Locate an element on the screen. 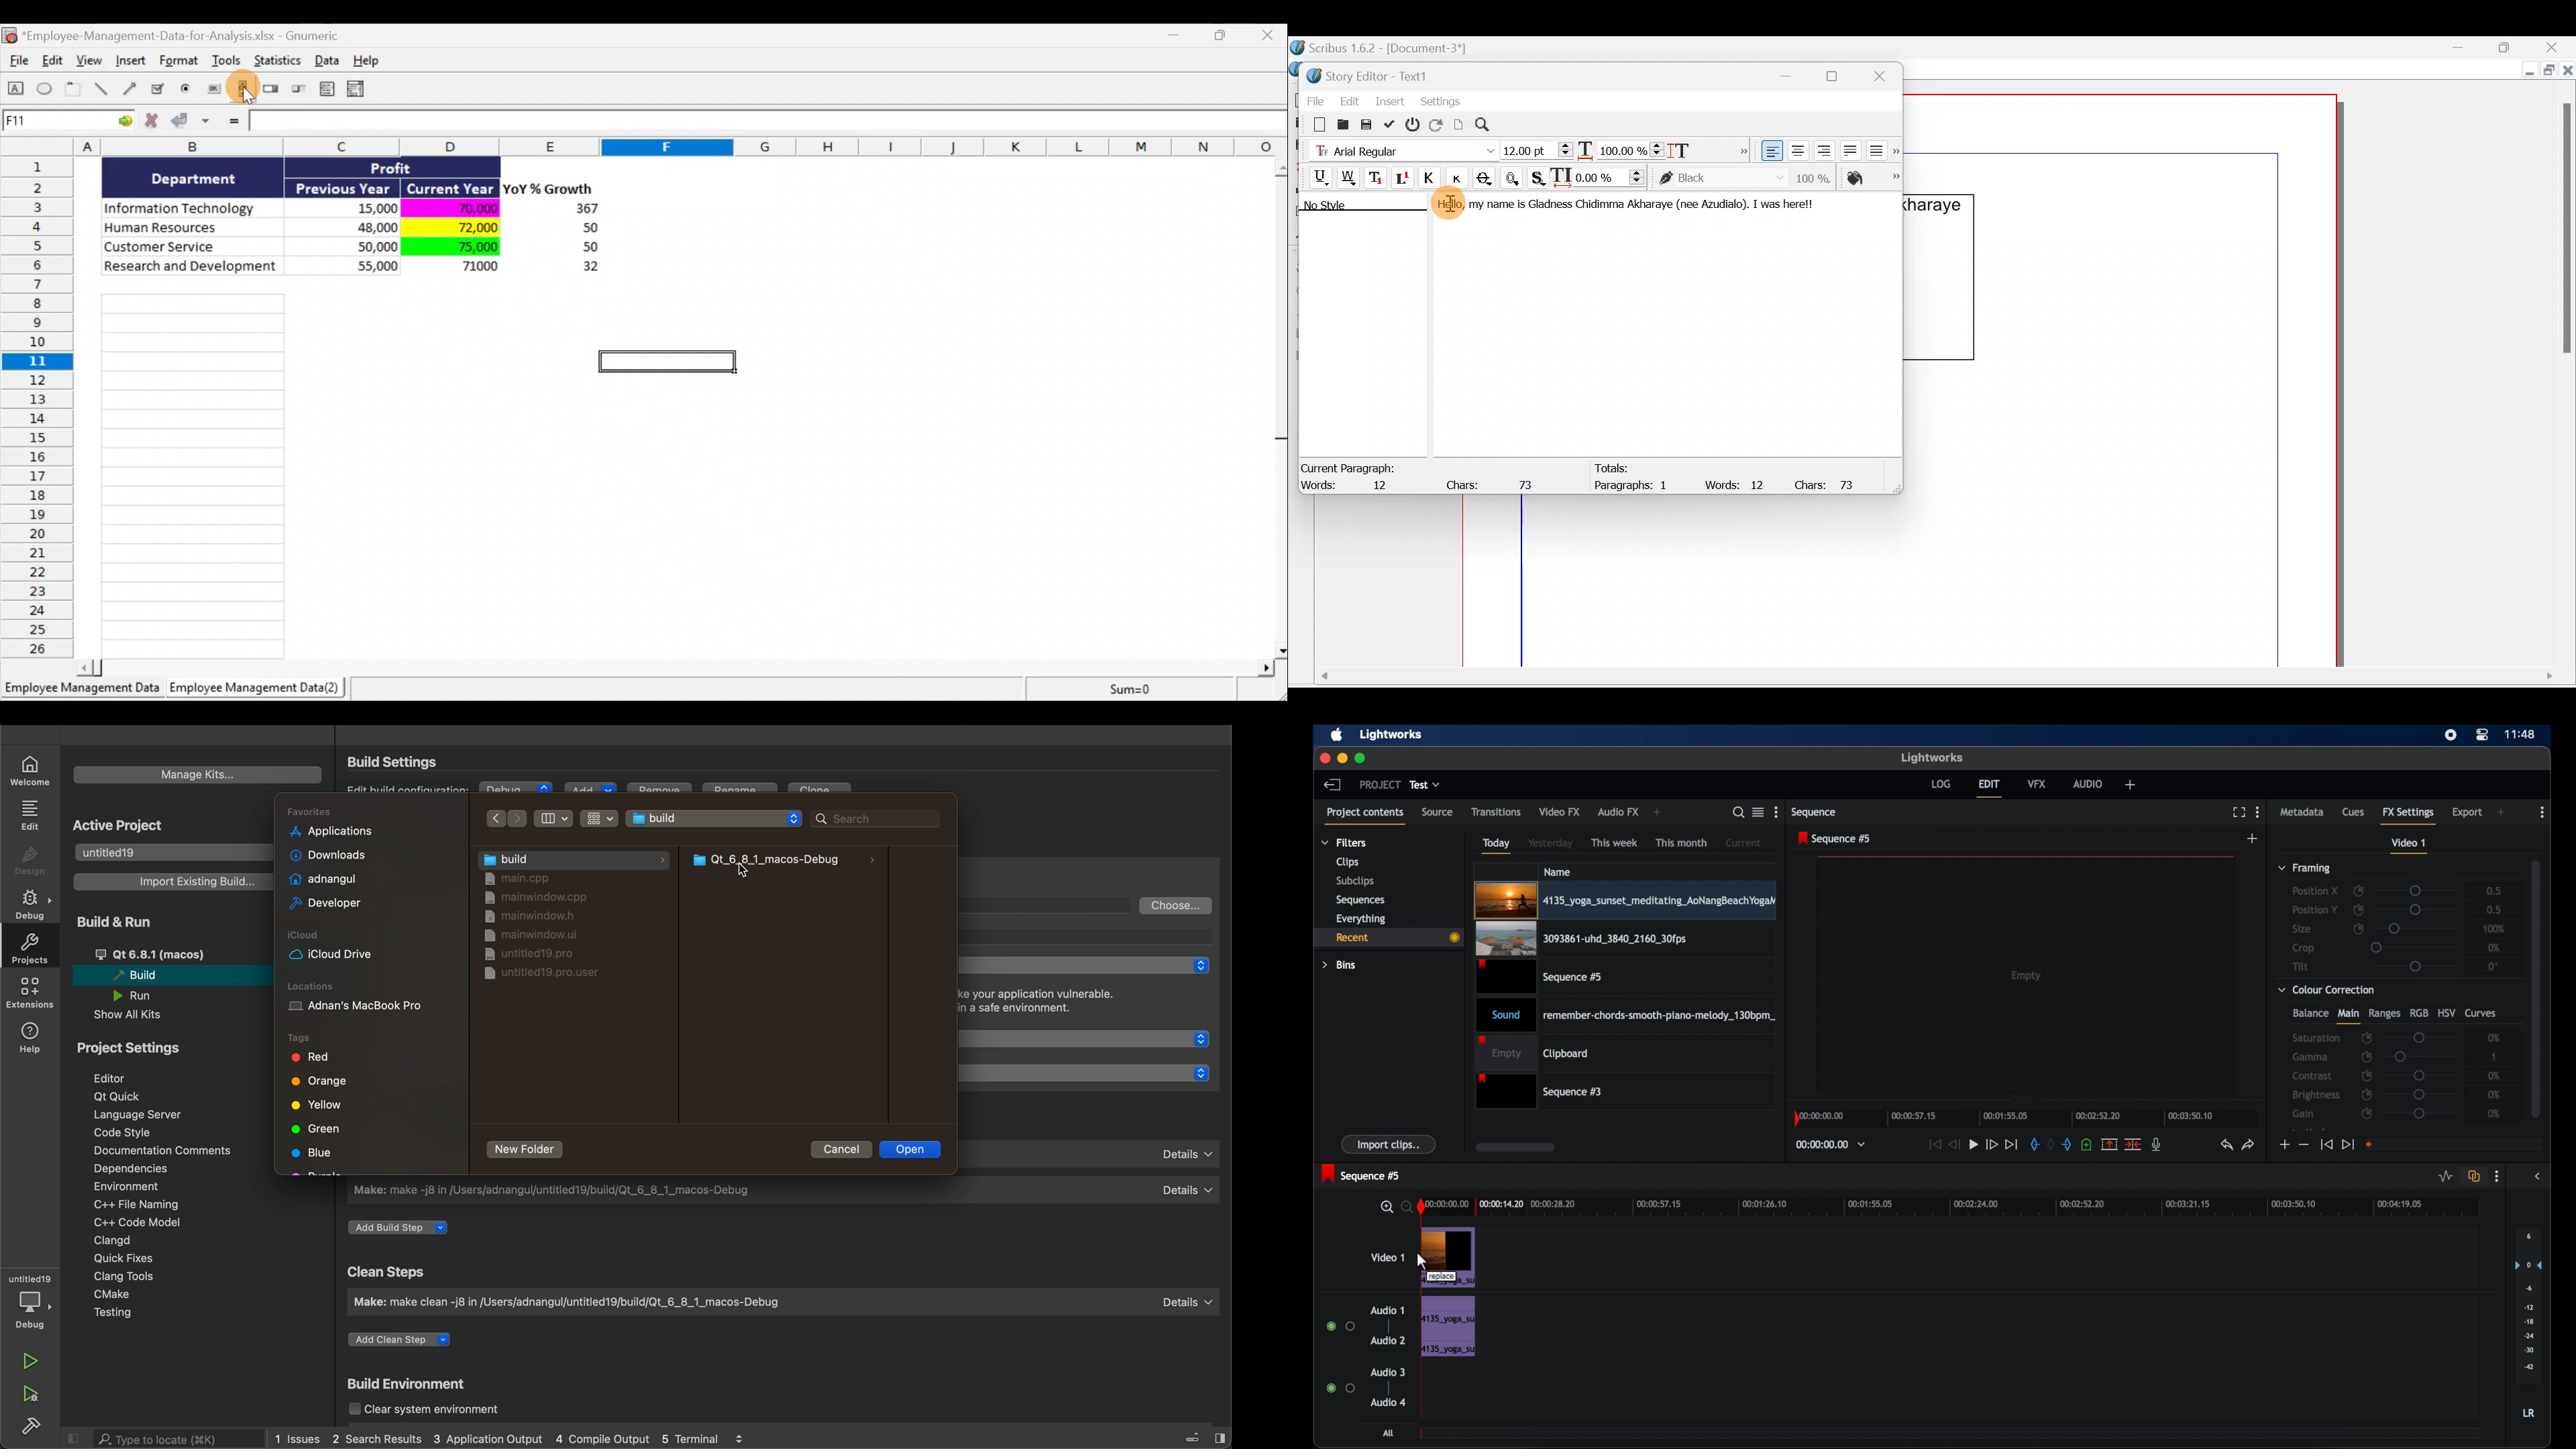  0 is located at coordinates (2495, 966).